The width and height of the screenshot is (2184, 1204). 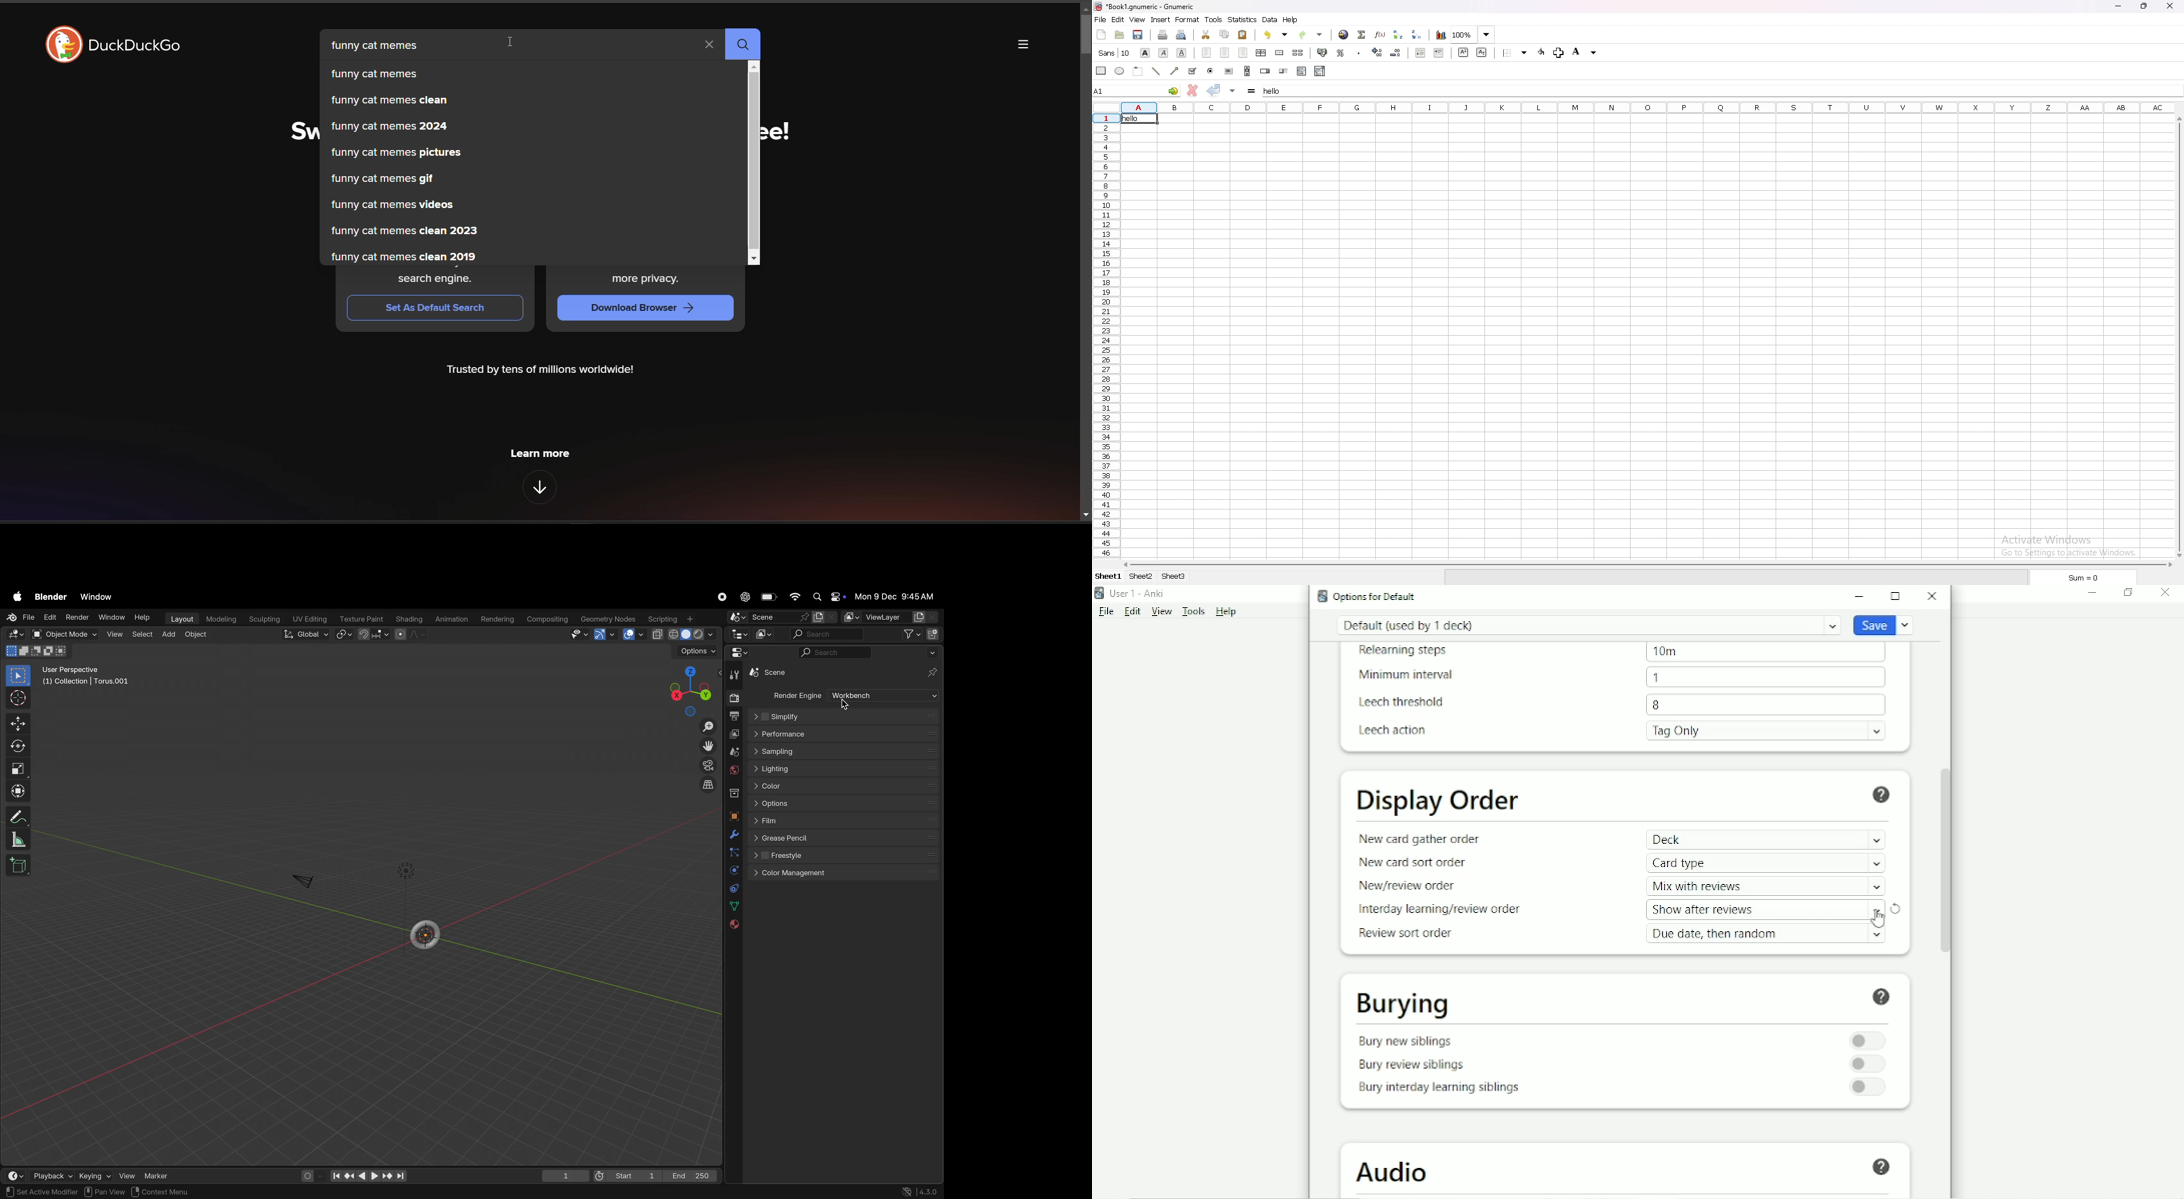 What do you see at coordinates (1322, 596) in the screenshot?
I see `Anki logo` at bounding box center [1322, 596].